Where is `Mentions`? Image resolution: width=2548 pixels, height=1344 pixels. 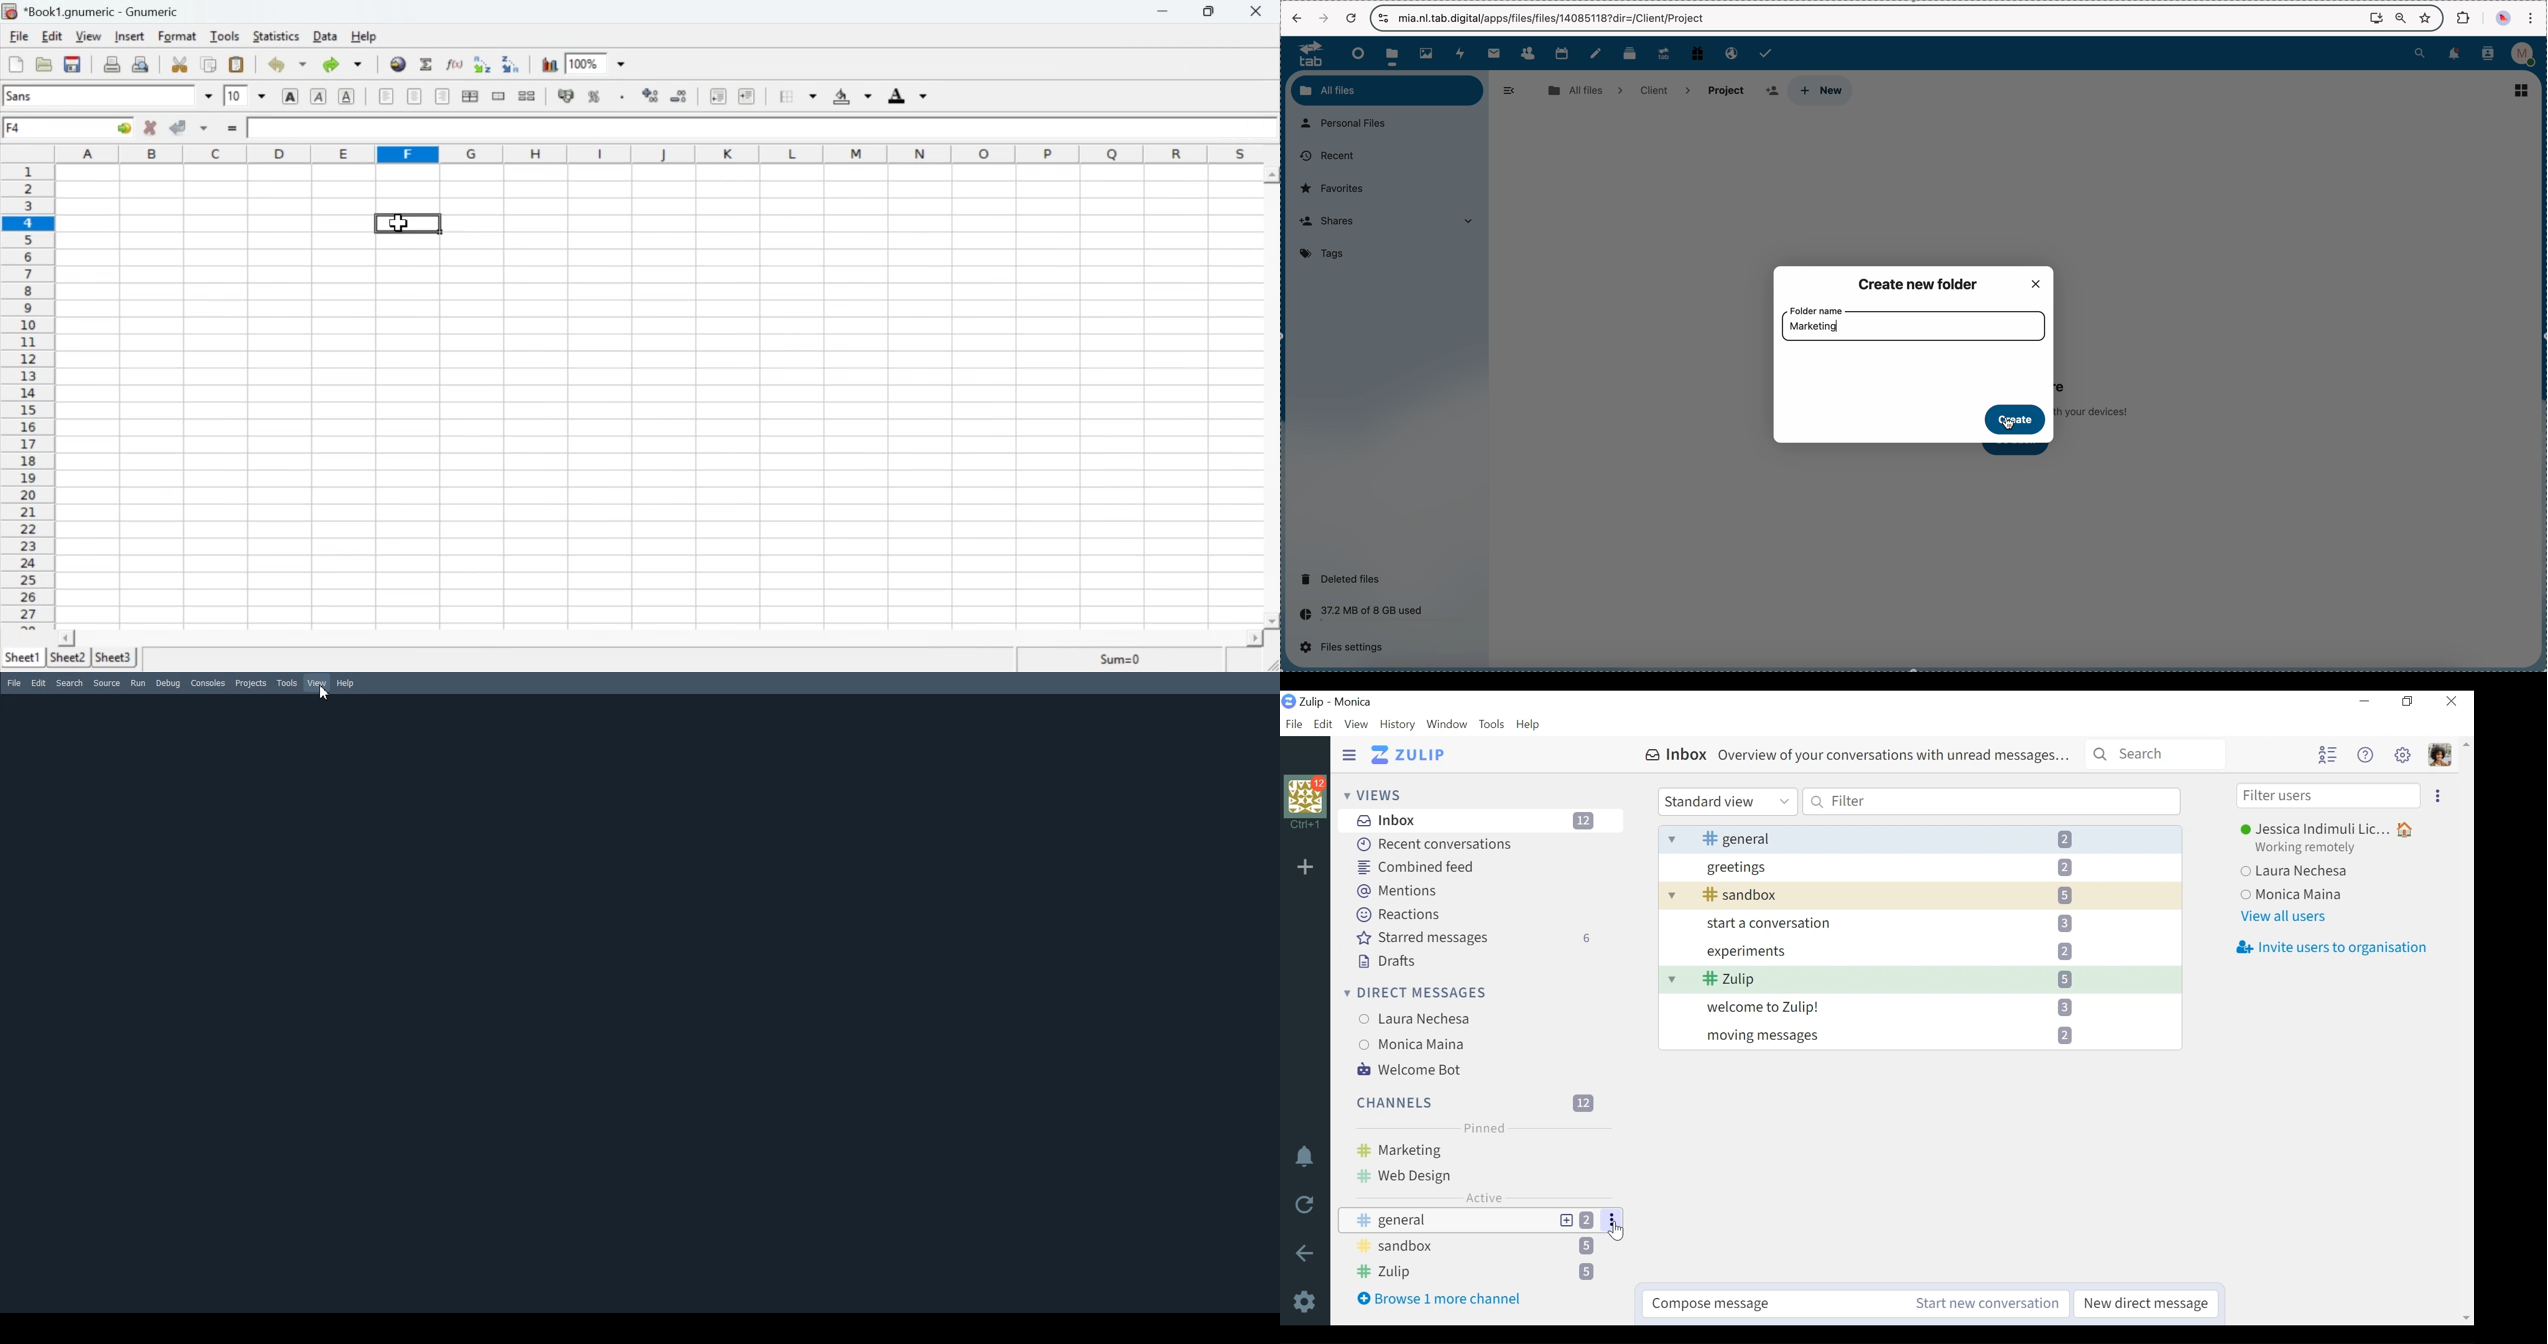 Mentions is located at coordinates (1398, 892).